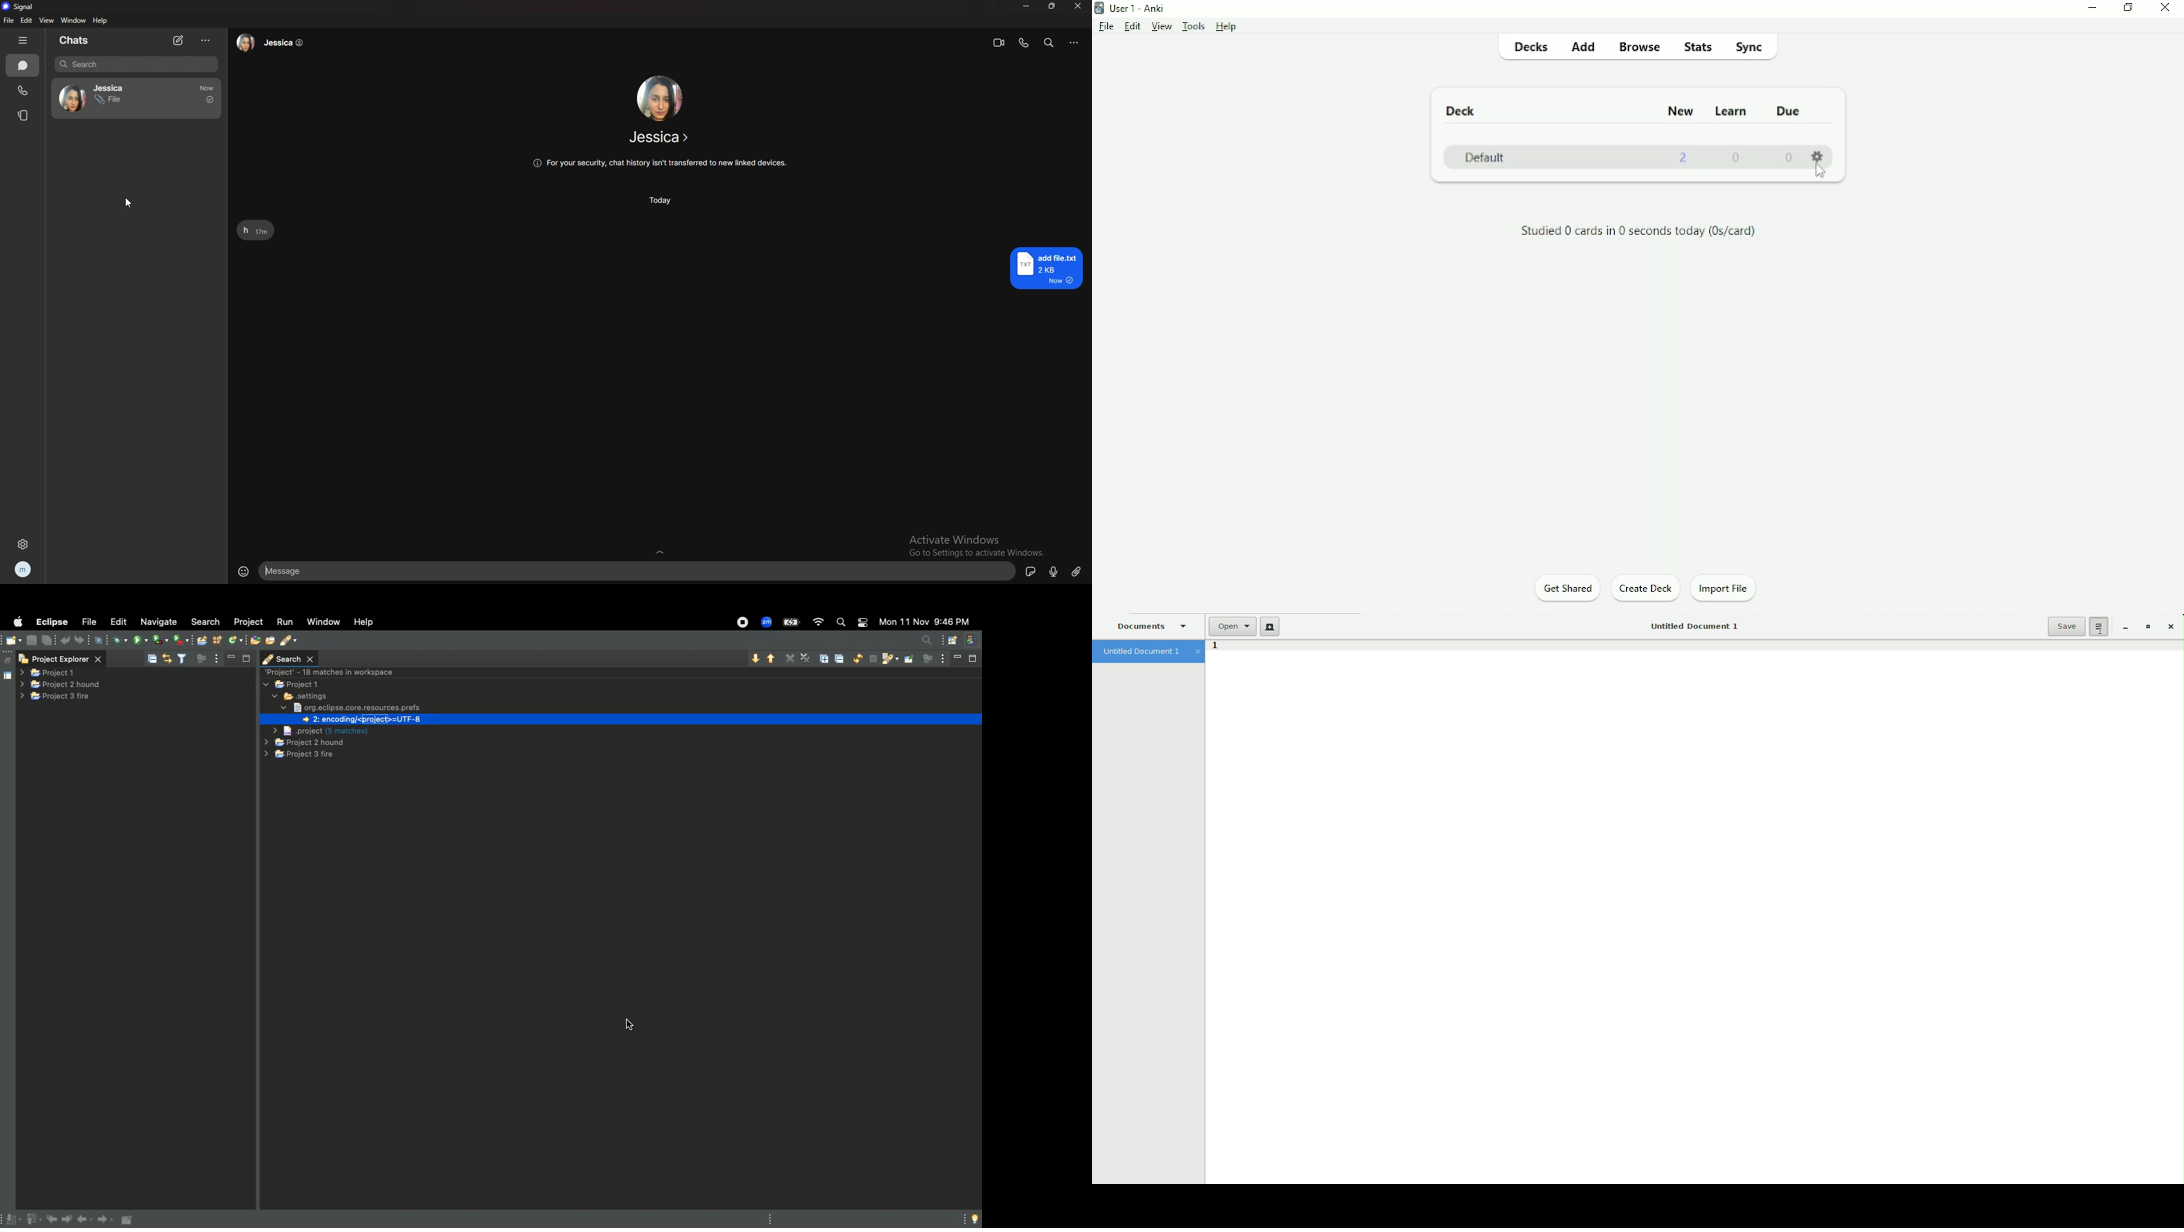 This screenshot has height=1232, width=2184. I want to click on resize, so click(1052, 6).